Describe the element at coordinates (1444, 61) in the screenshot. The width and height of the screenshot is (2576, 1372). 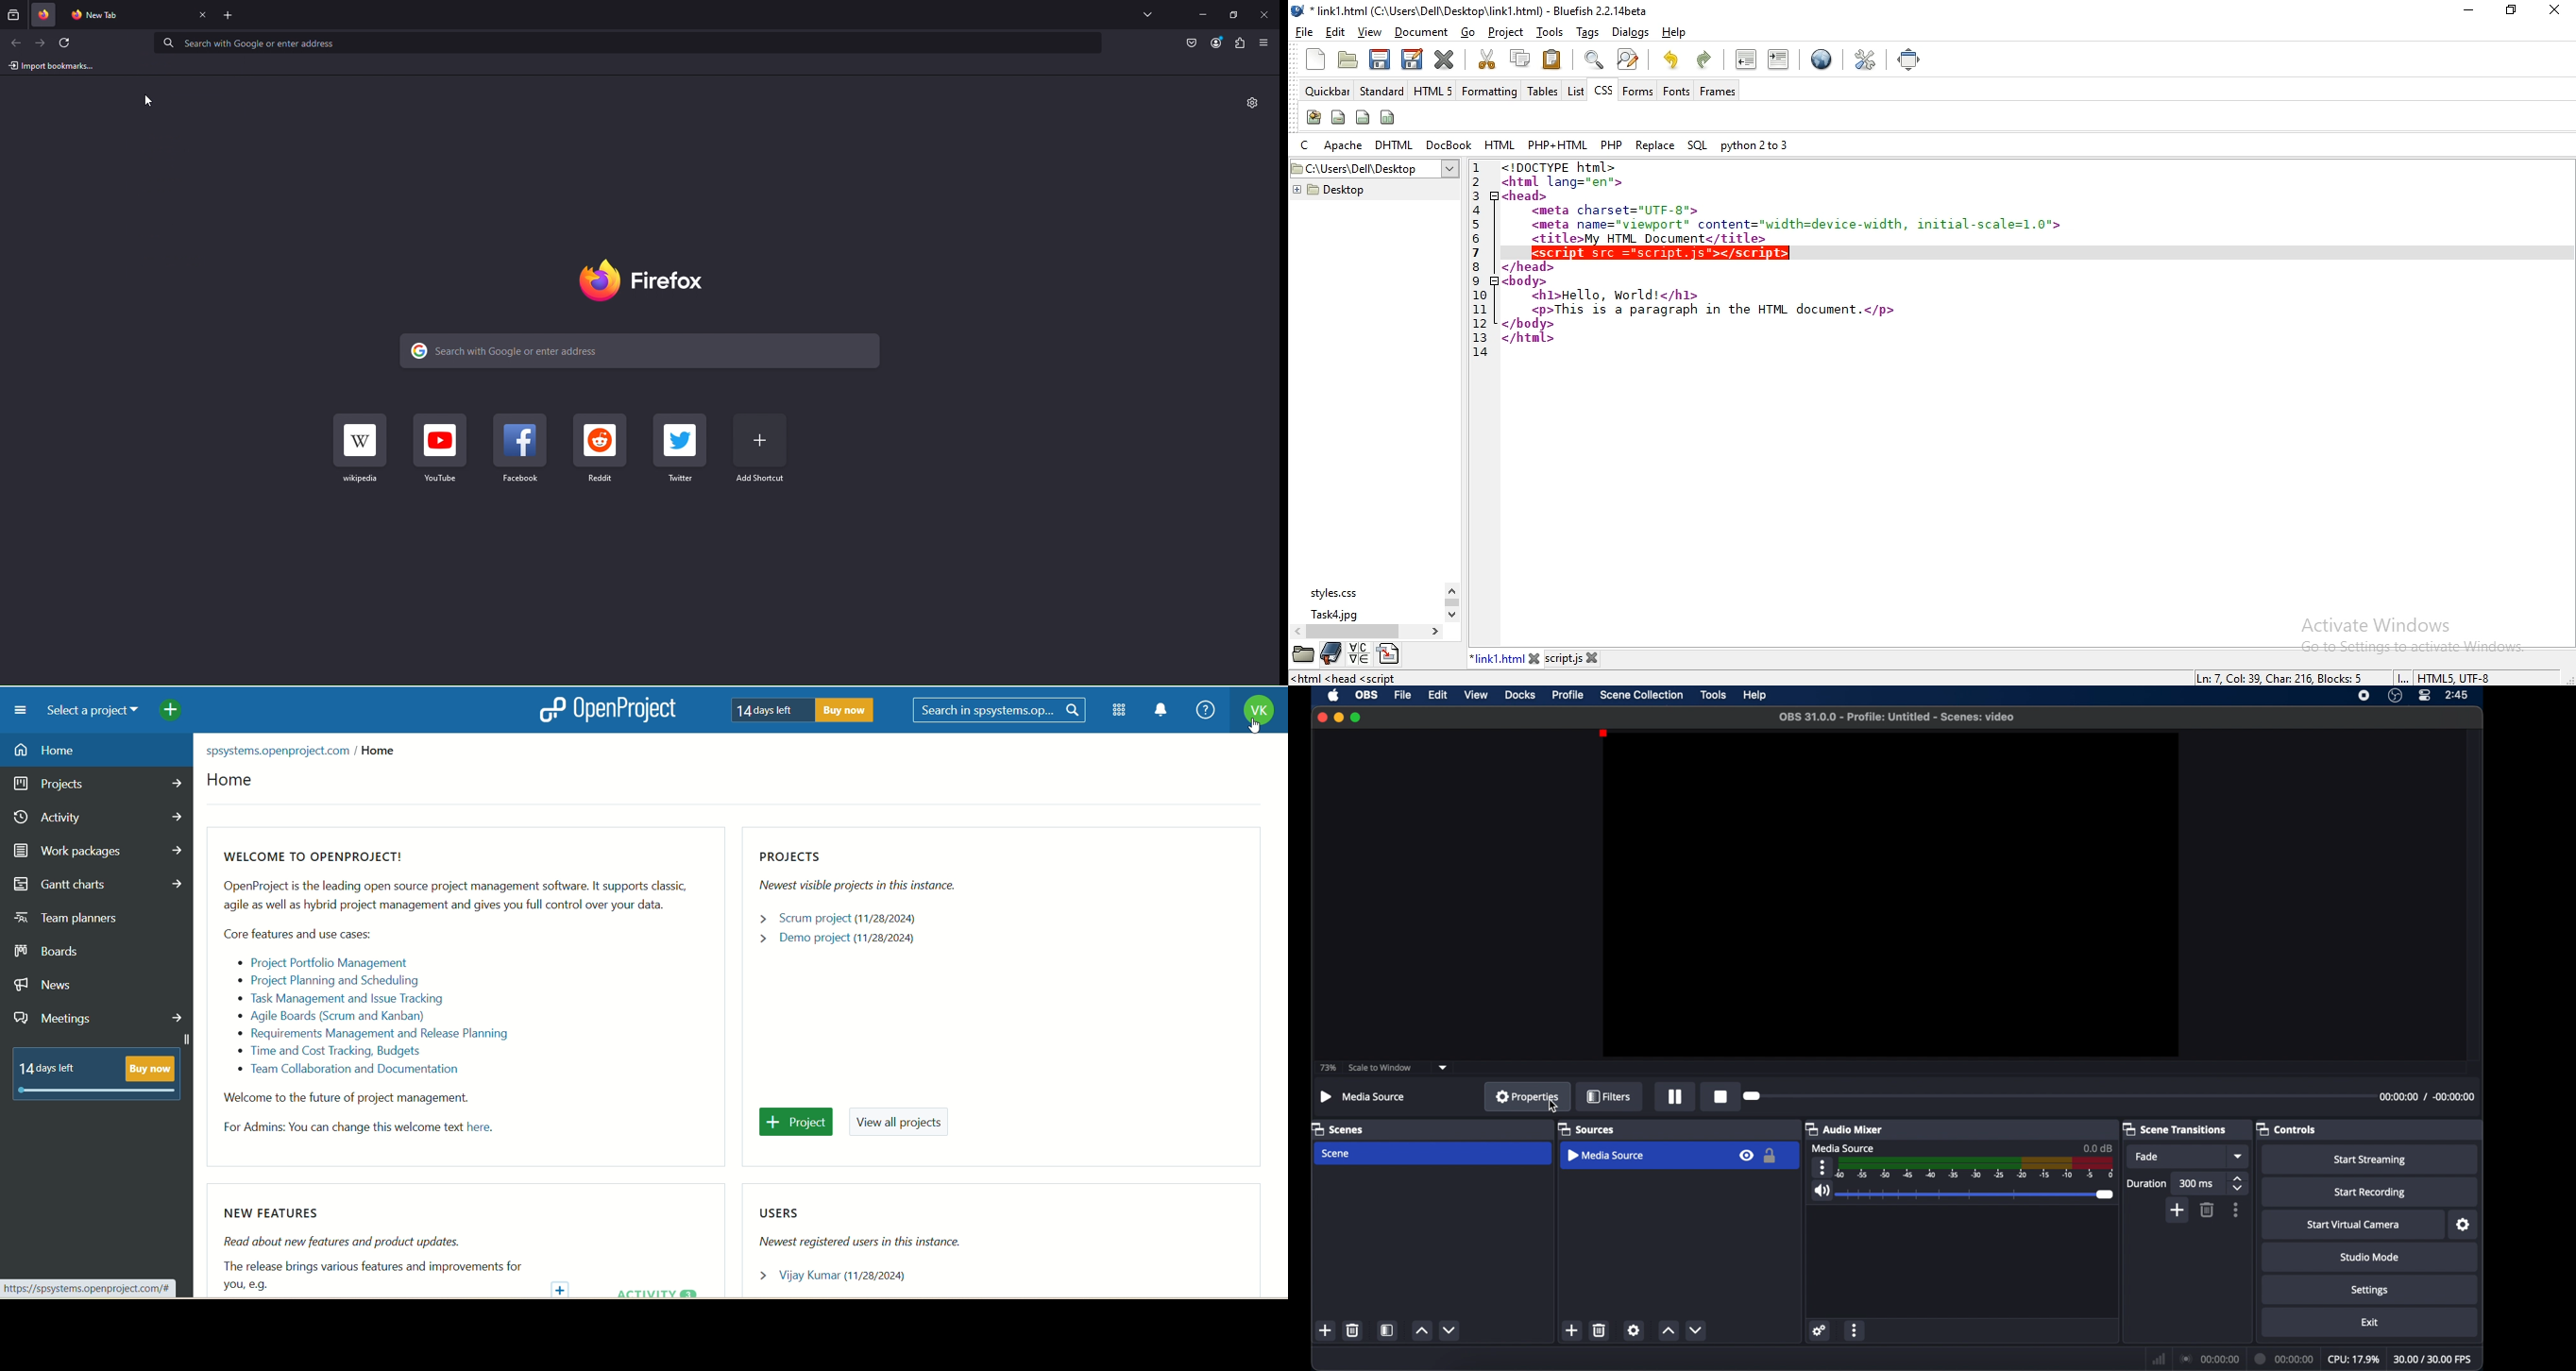
I see `close current file` at that location.